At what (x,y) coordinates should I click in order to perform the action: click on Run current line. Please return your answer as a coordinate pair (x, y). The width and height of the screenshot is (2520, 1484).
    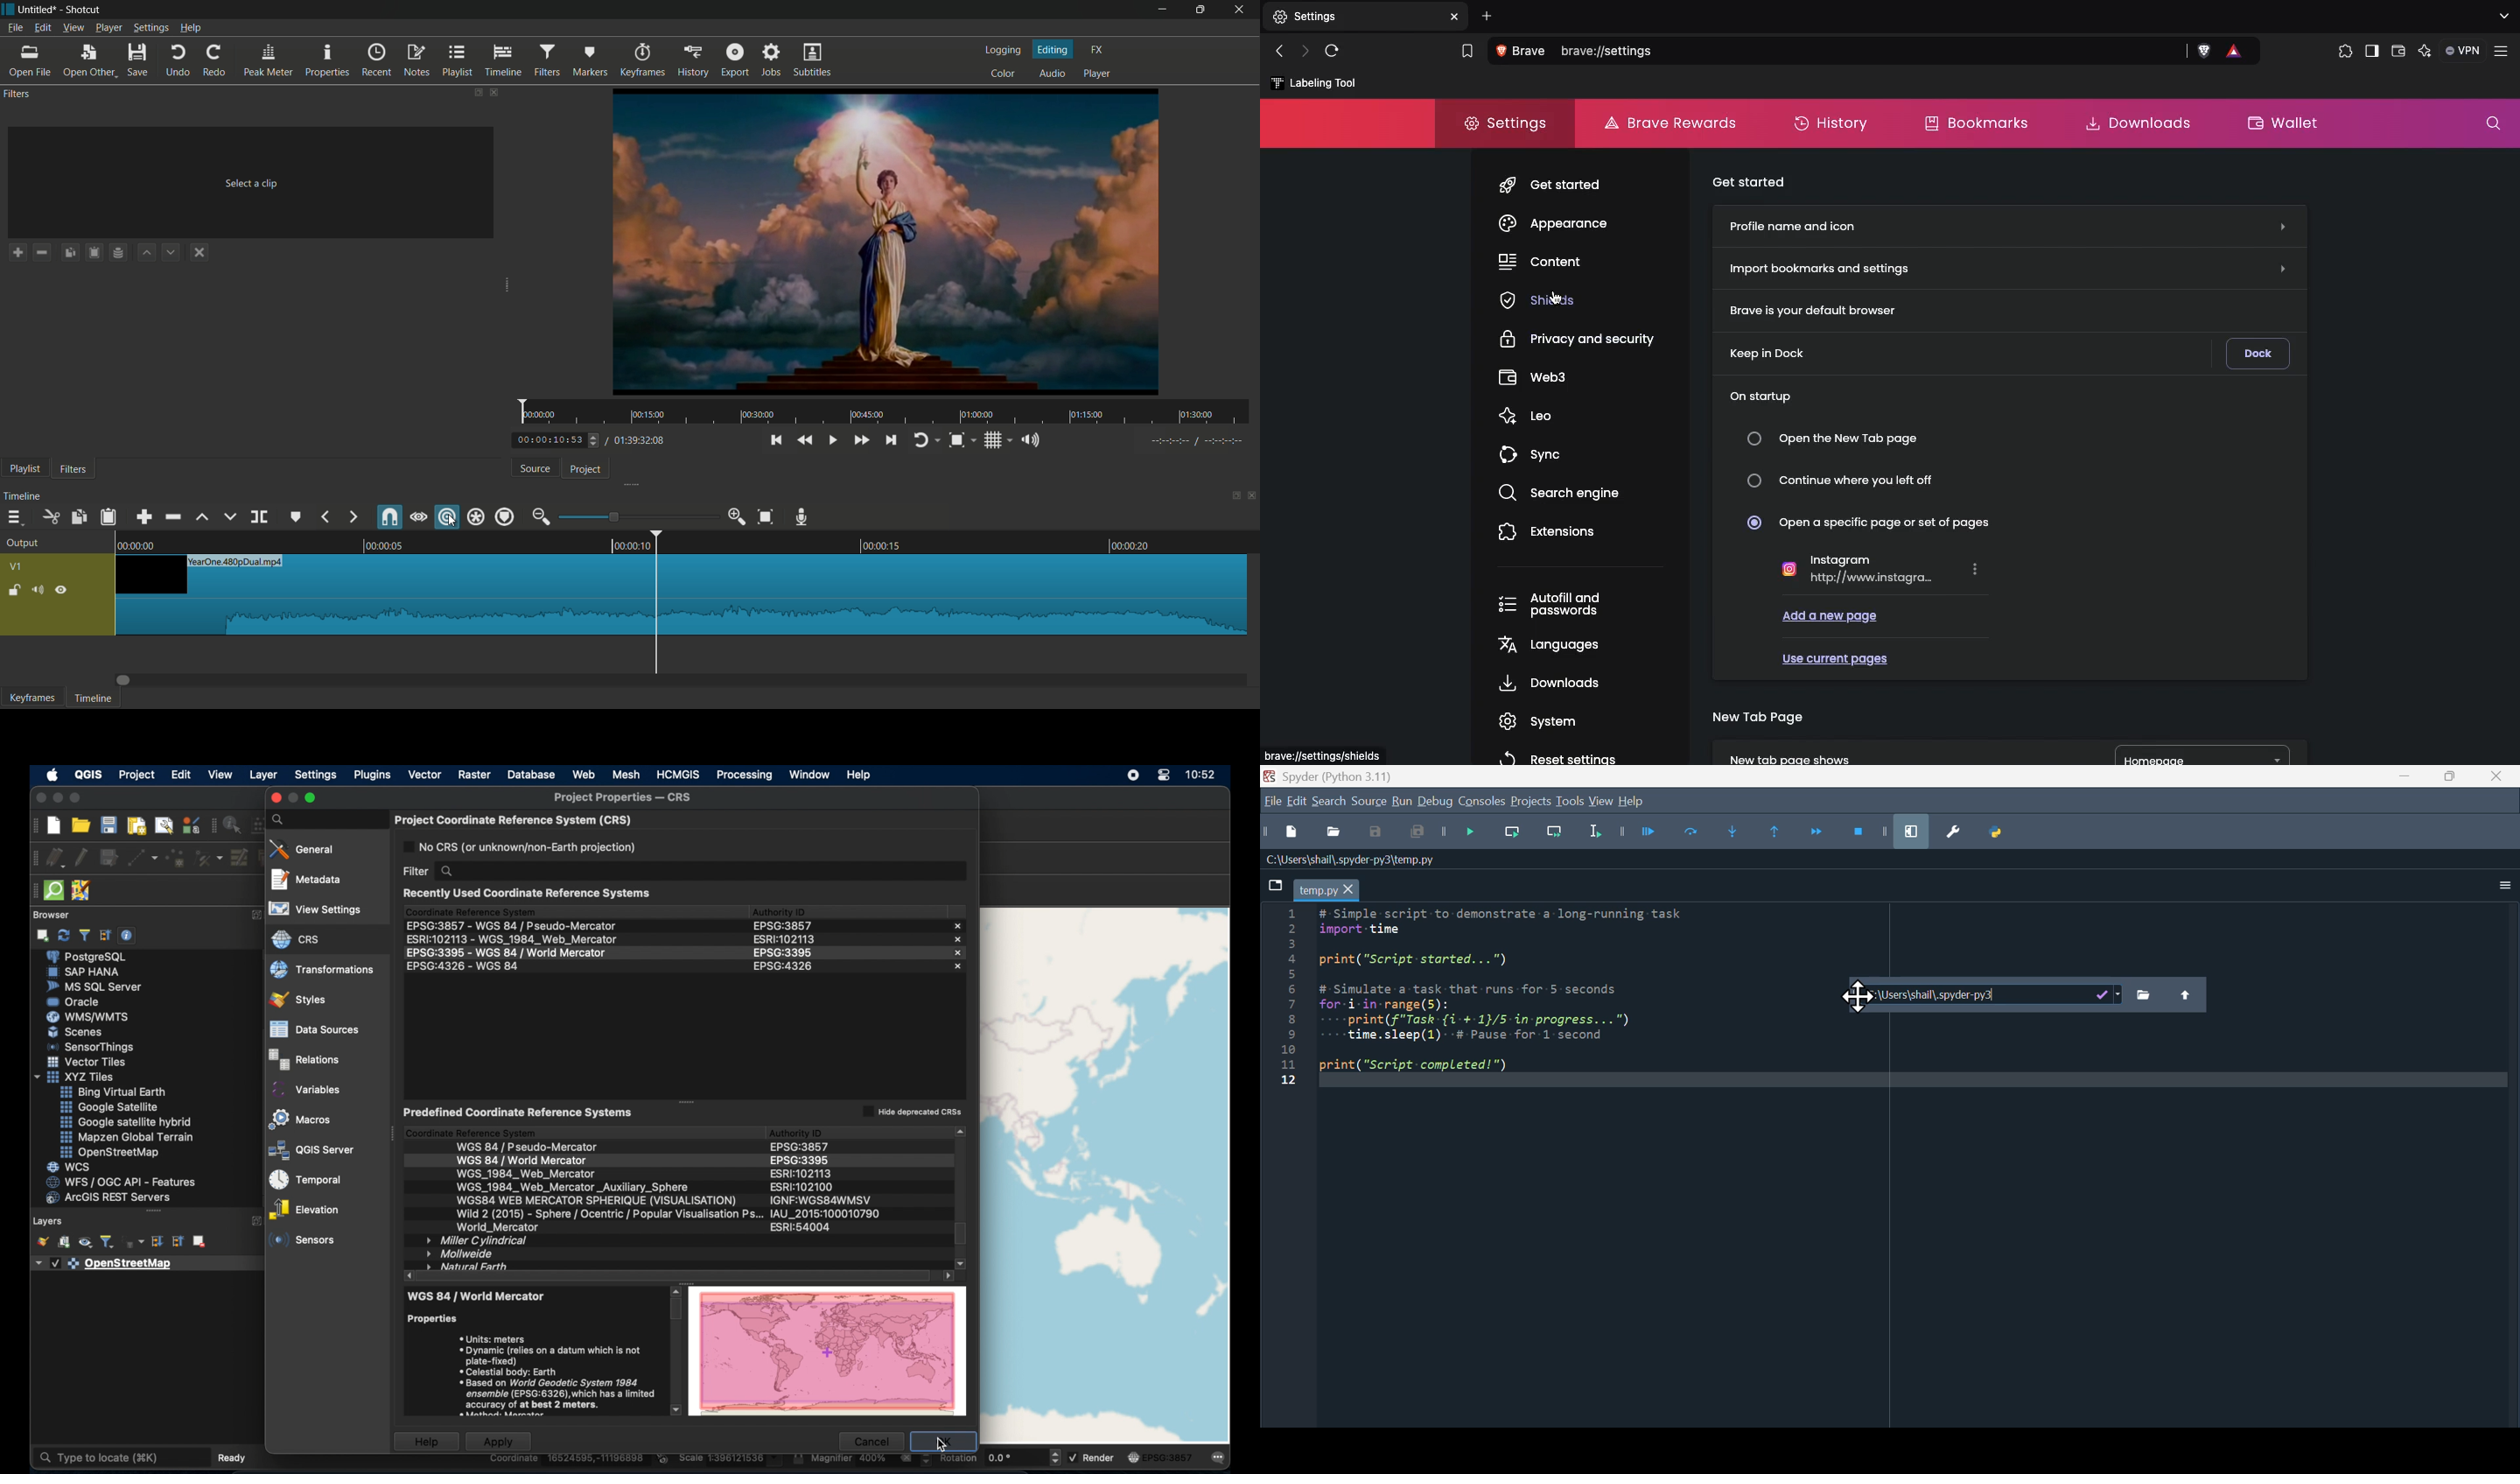
    Looking at the image, I should click on (1517, 835).